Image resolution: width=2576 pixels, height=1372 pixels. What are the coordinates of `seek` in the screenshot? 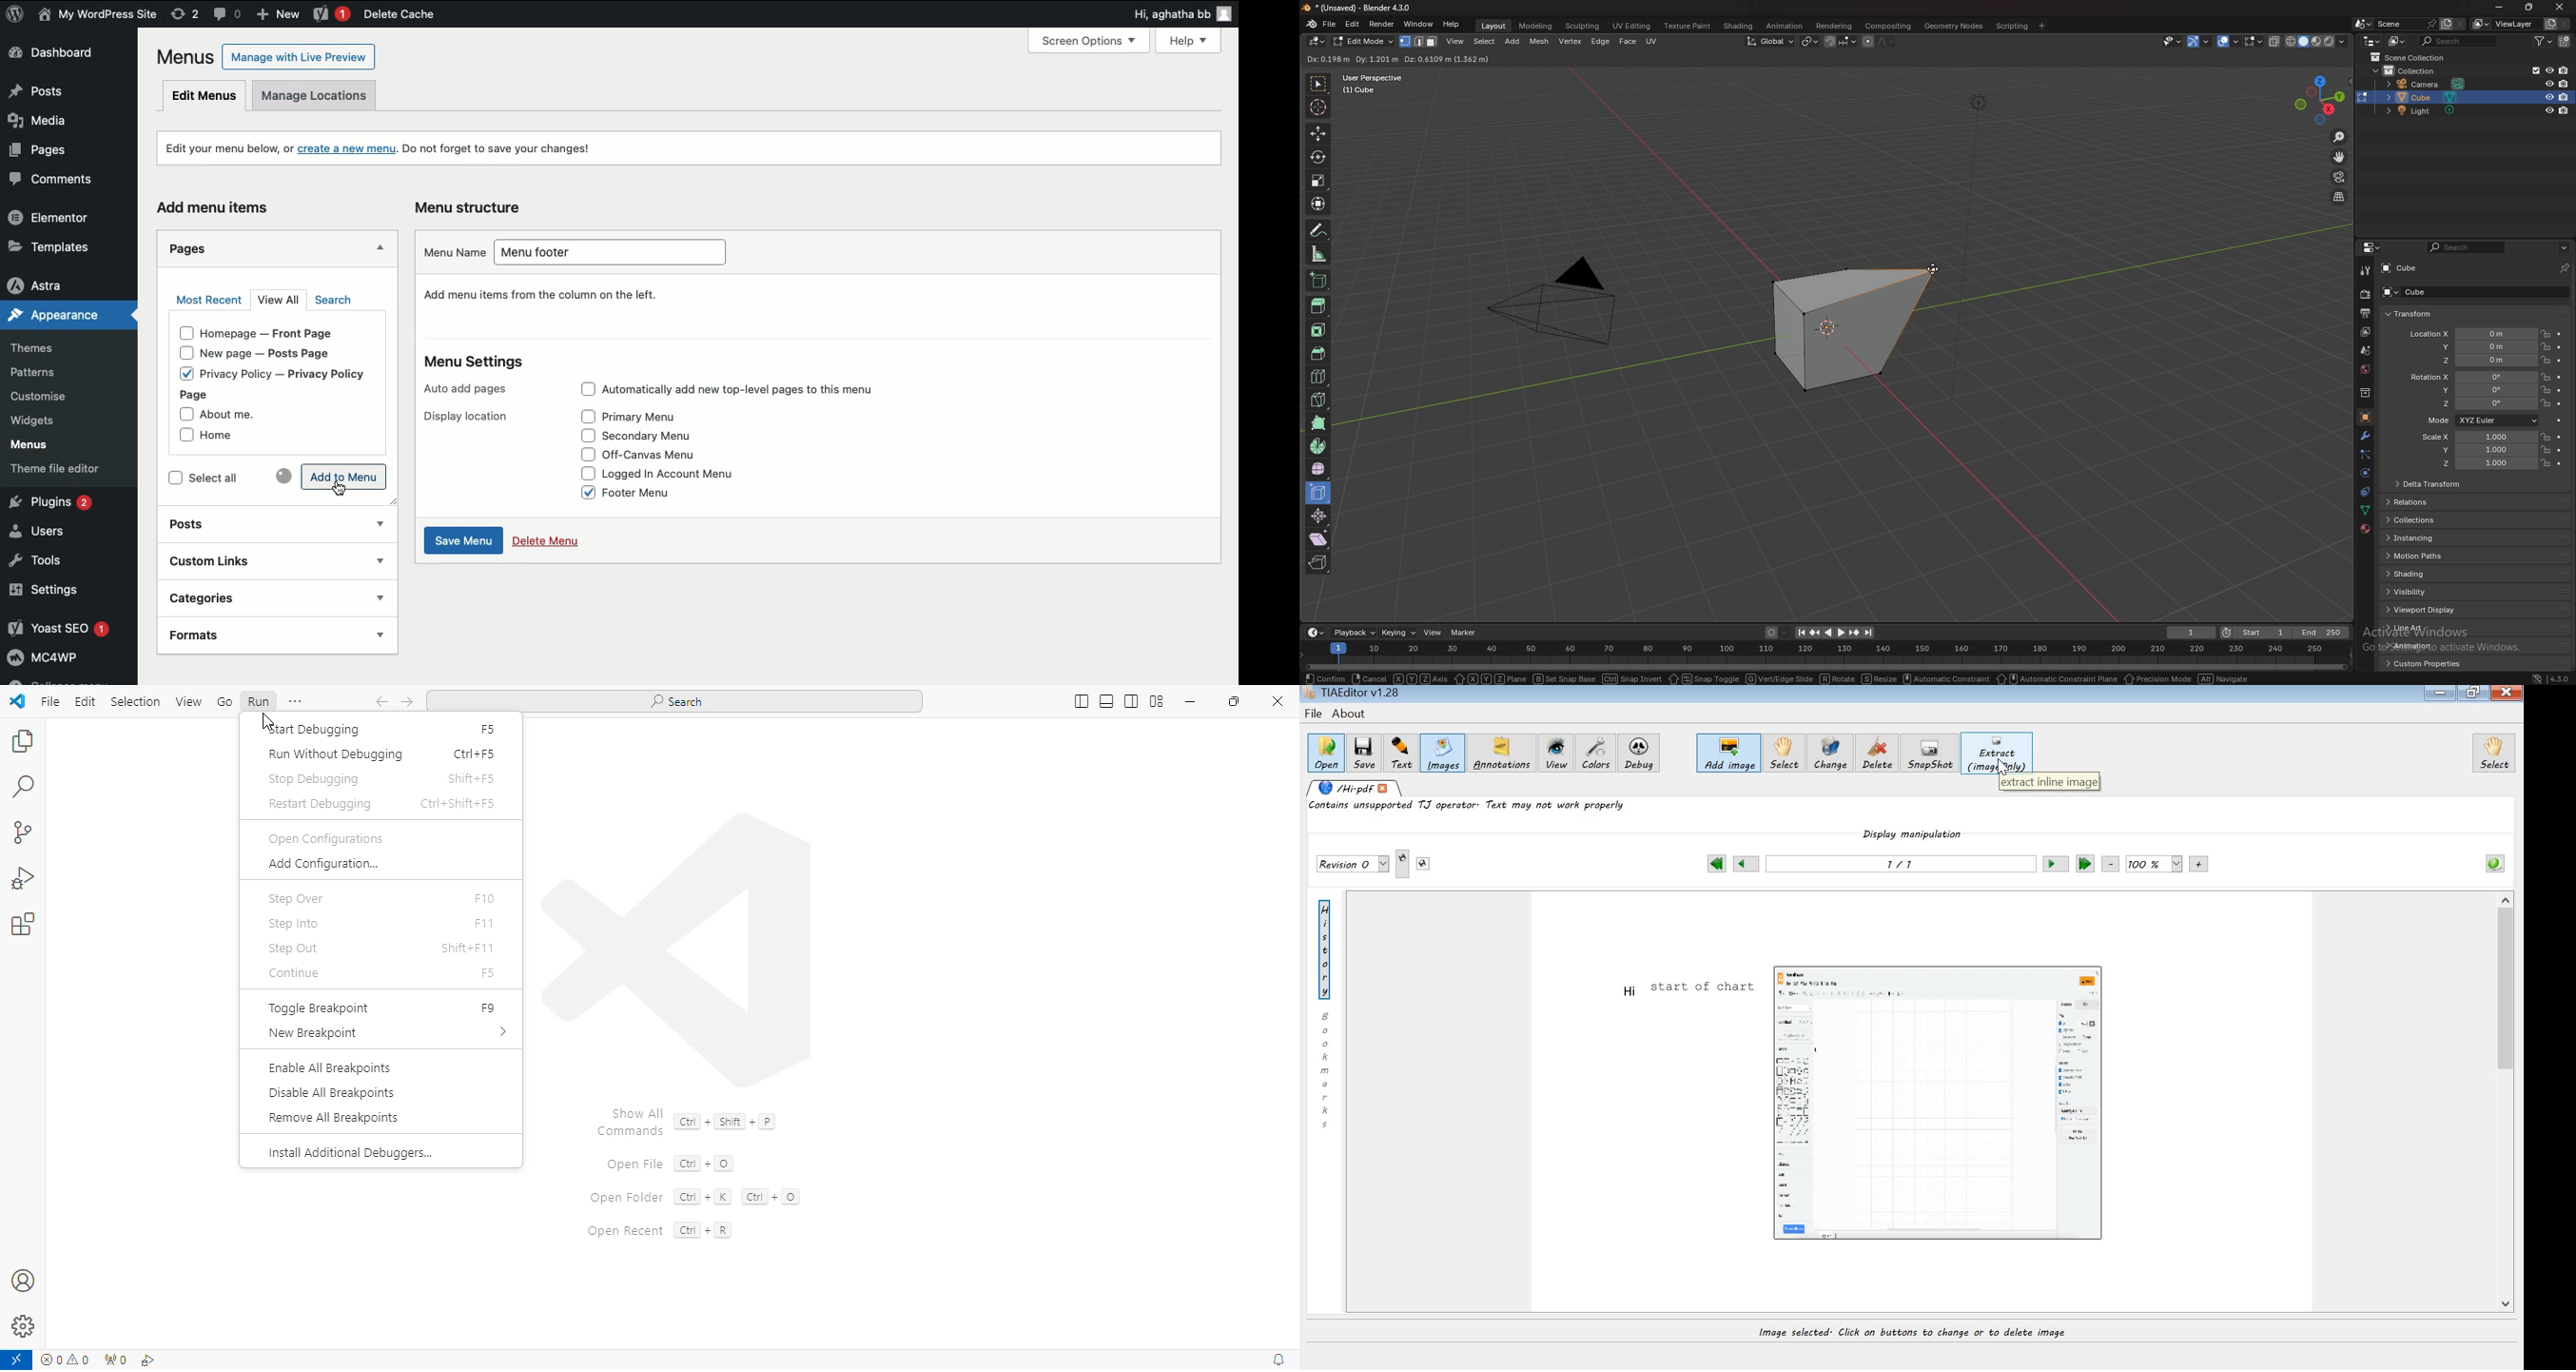 It's located at (1823, 656).